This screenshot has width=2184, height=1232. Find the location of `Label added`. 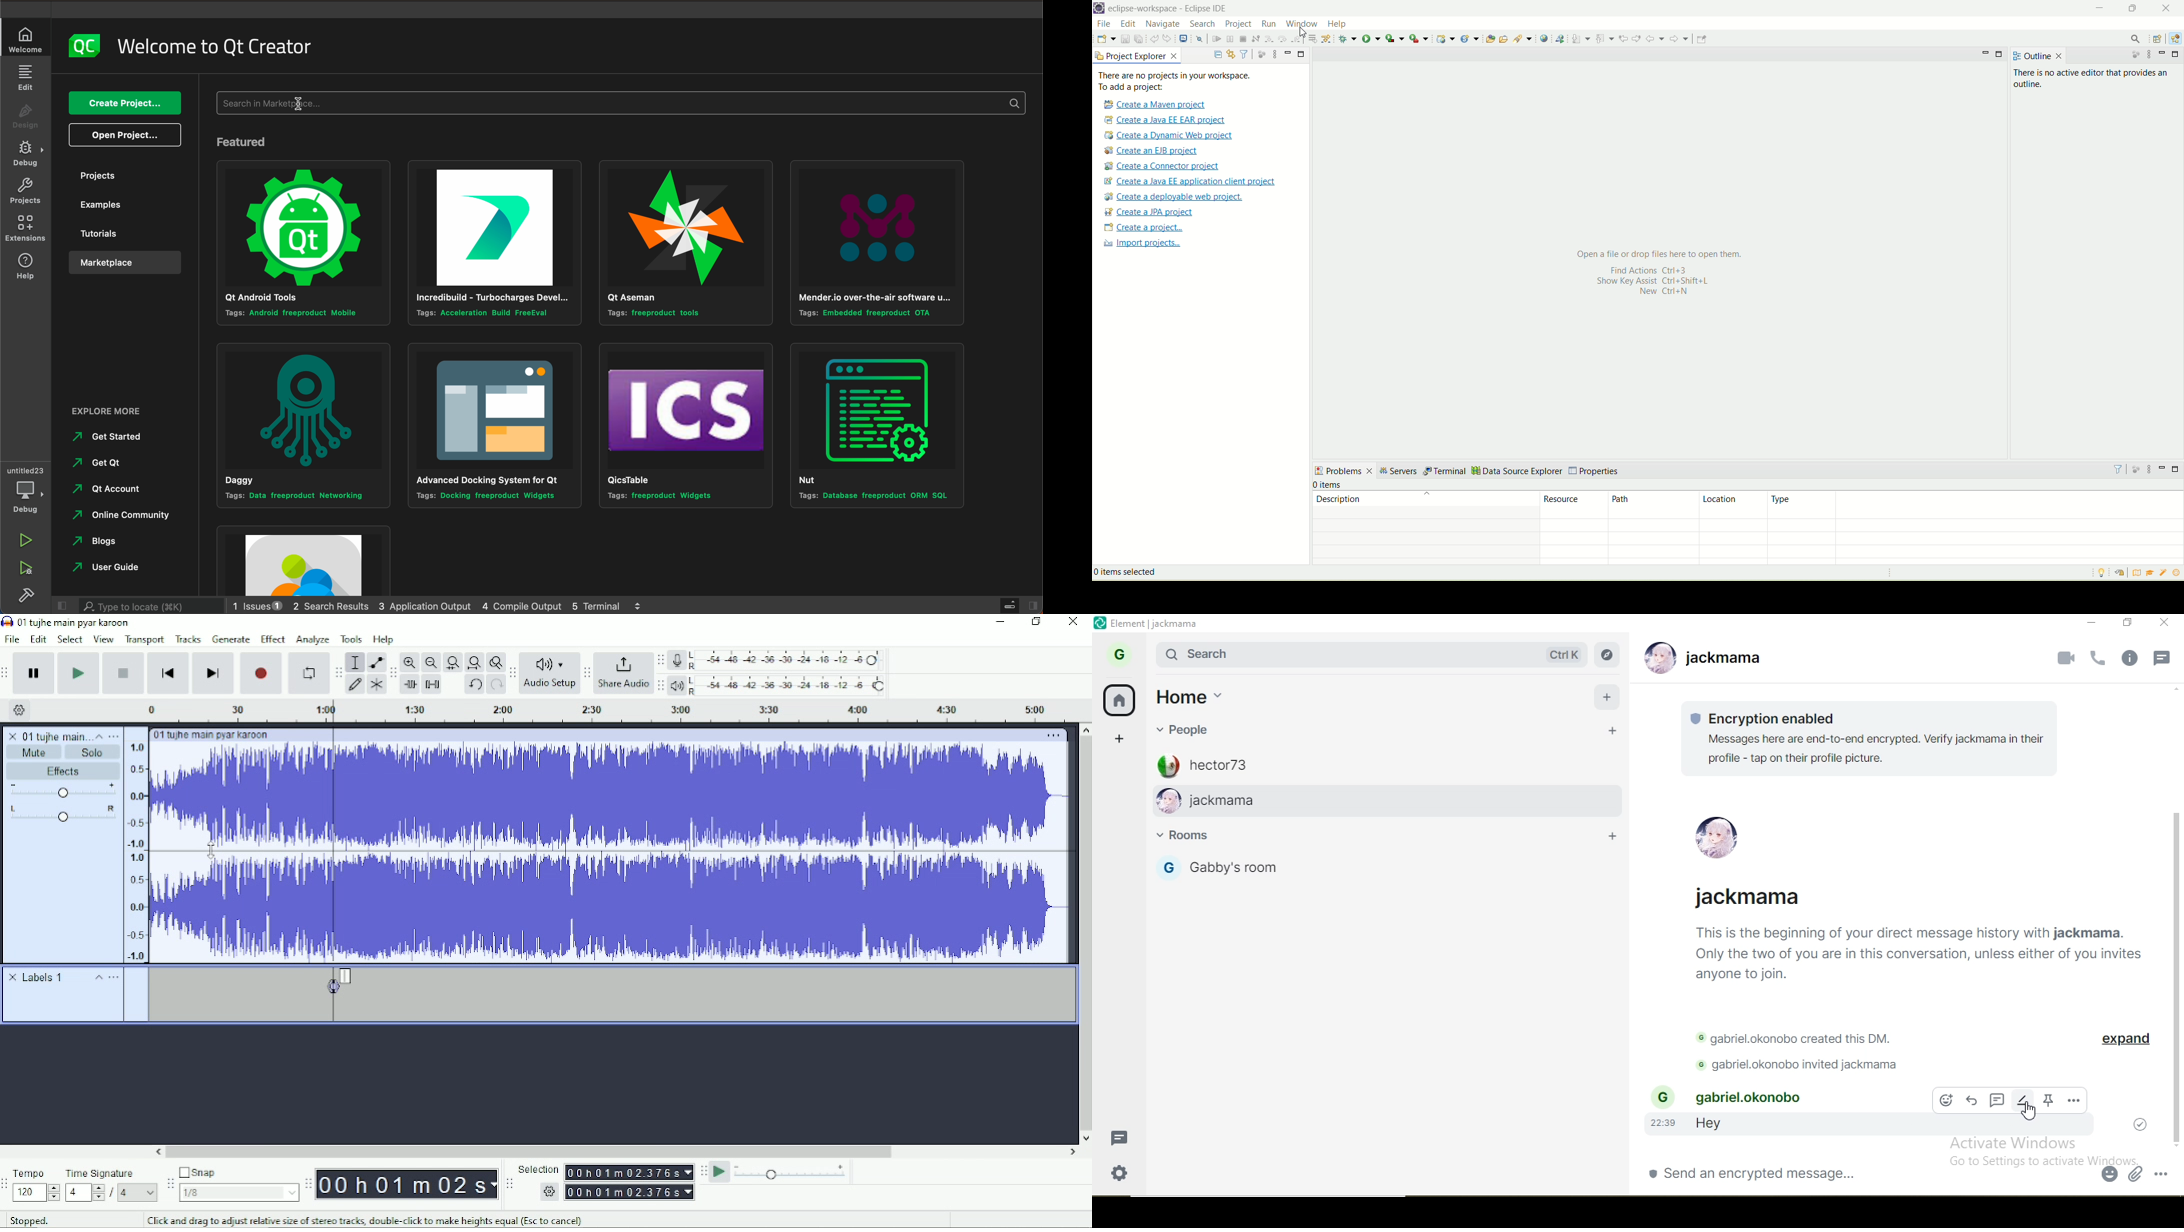

Label added is located at coordinates (338, 995).